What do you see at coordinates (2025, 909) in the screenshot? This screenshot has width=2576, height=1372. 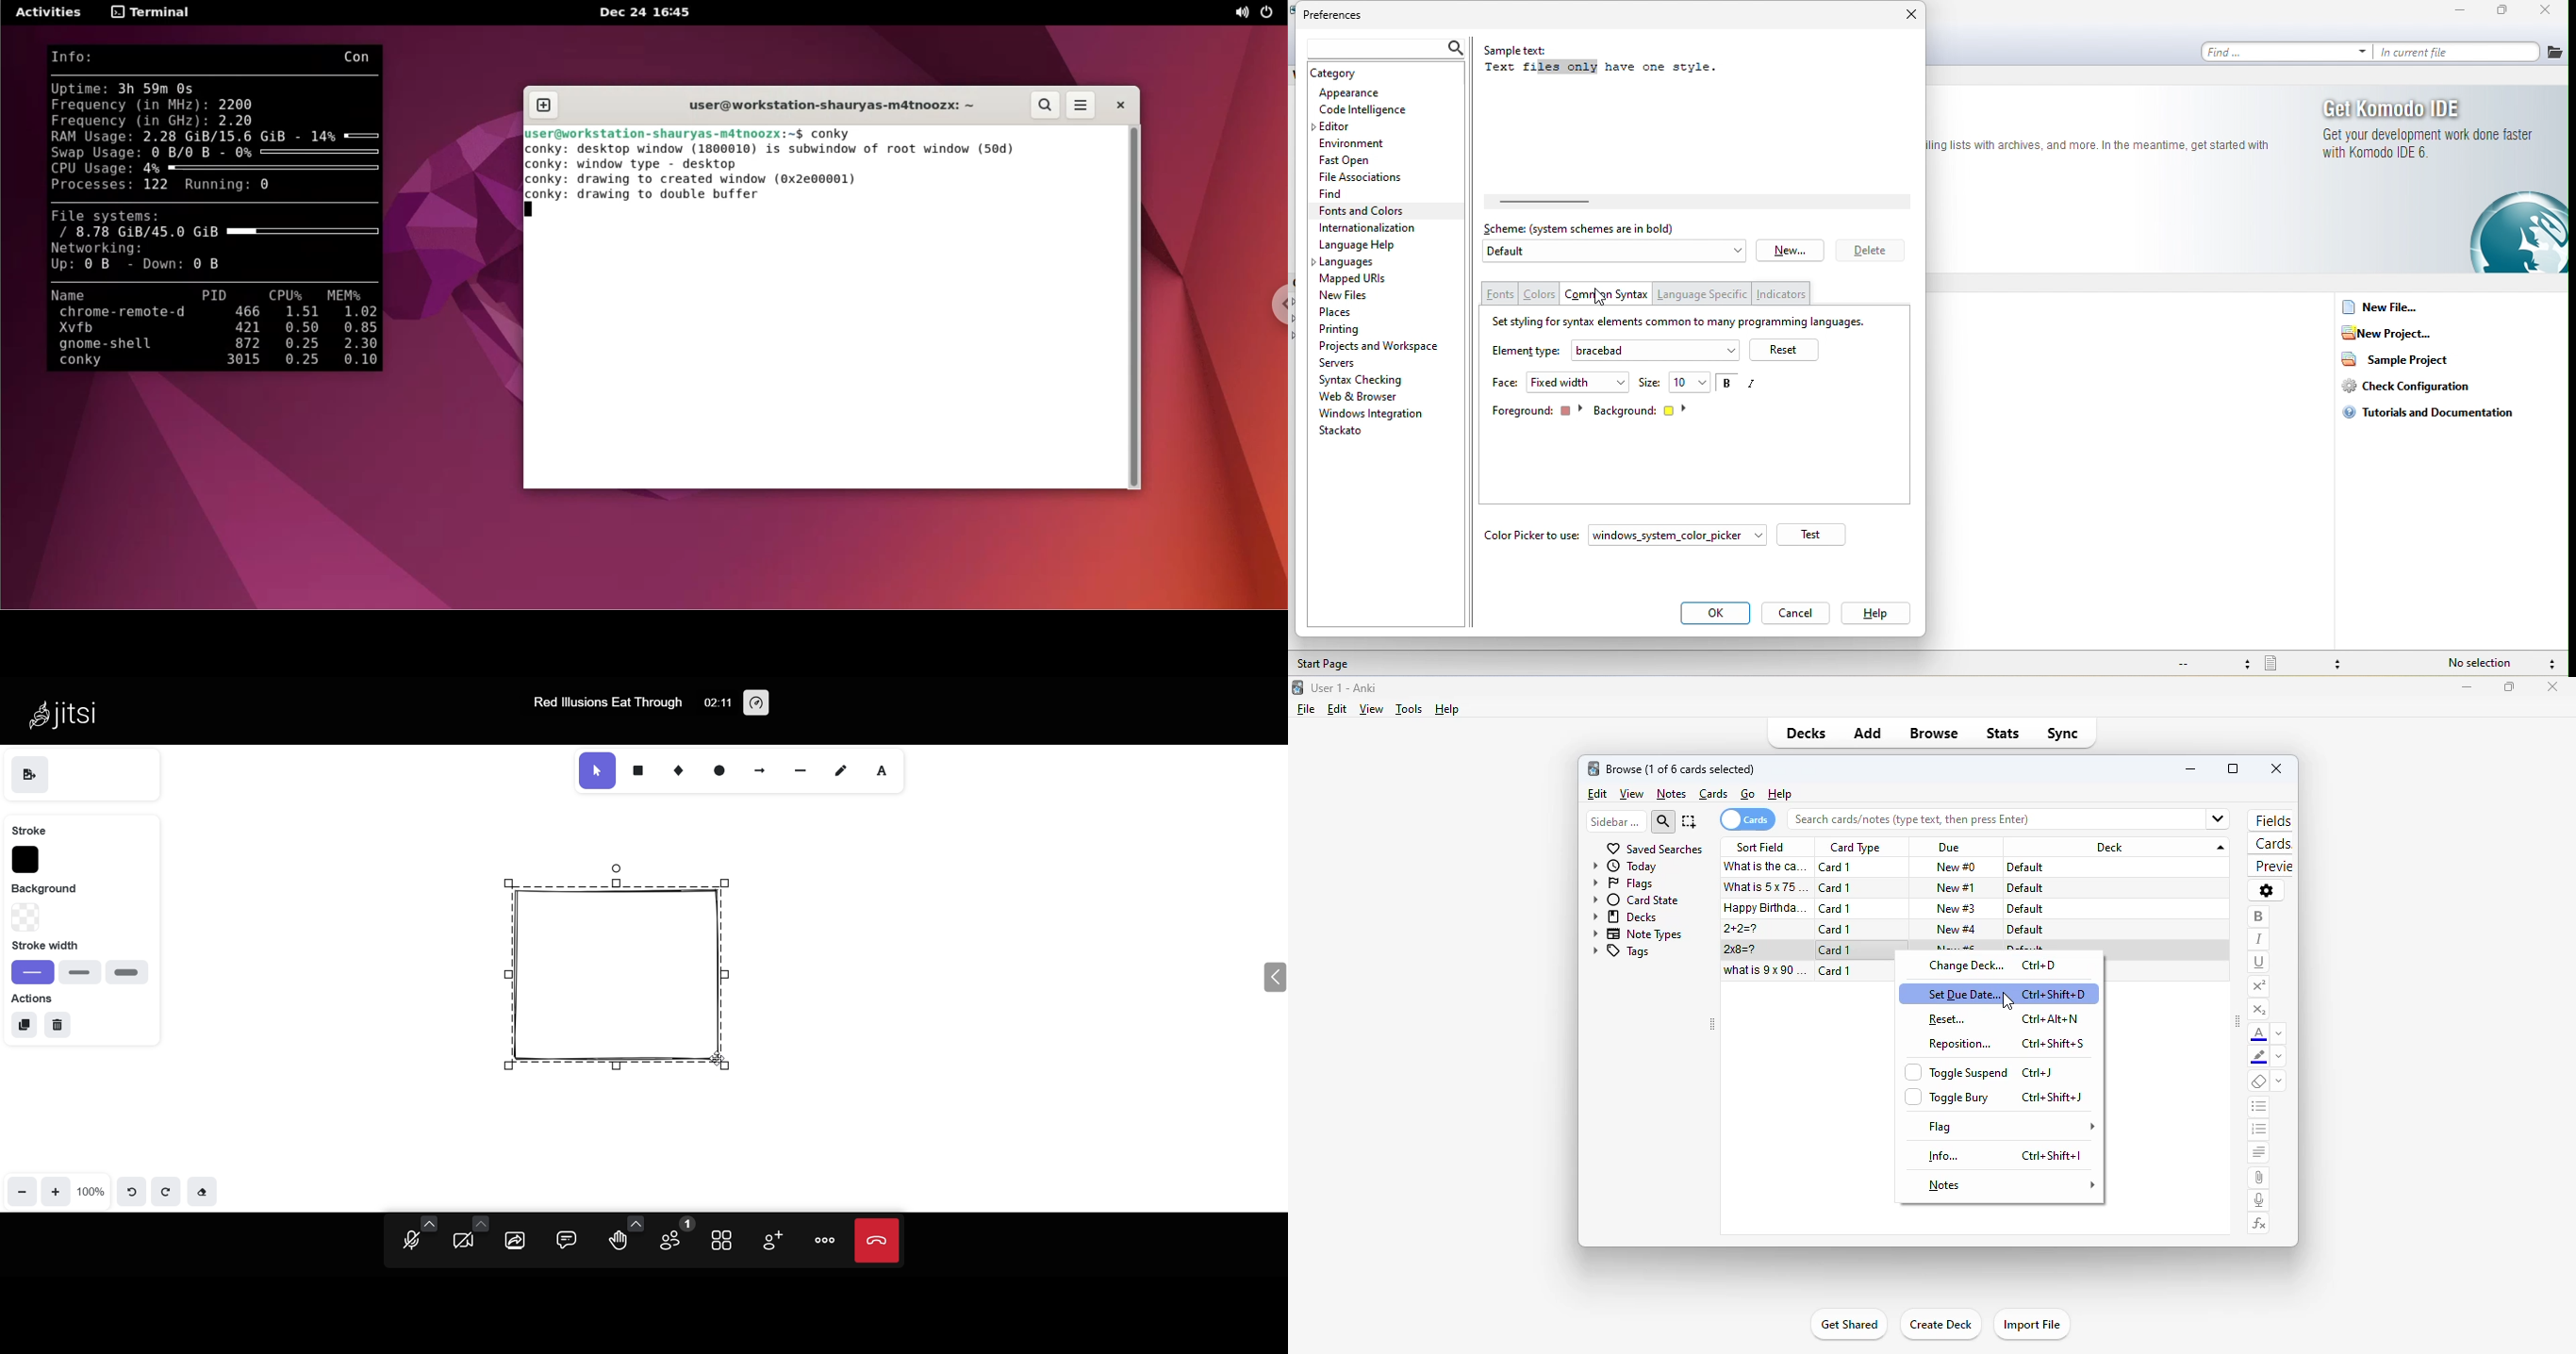 I see `default` at bounding box center [2025, 909].